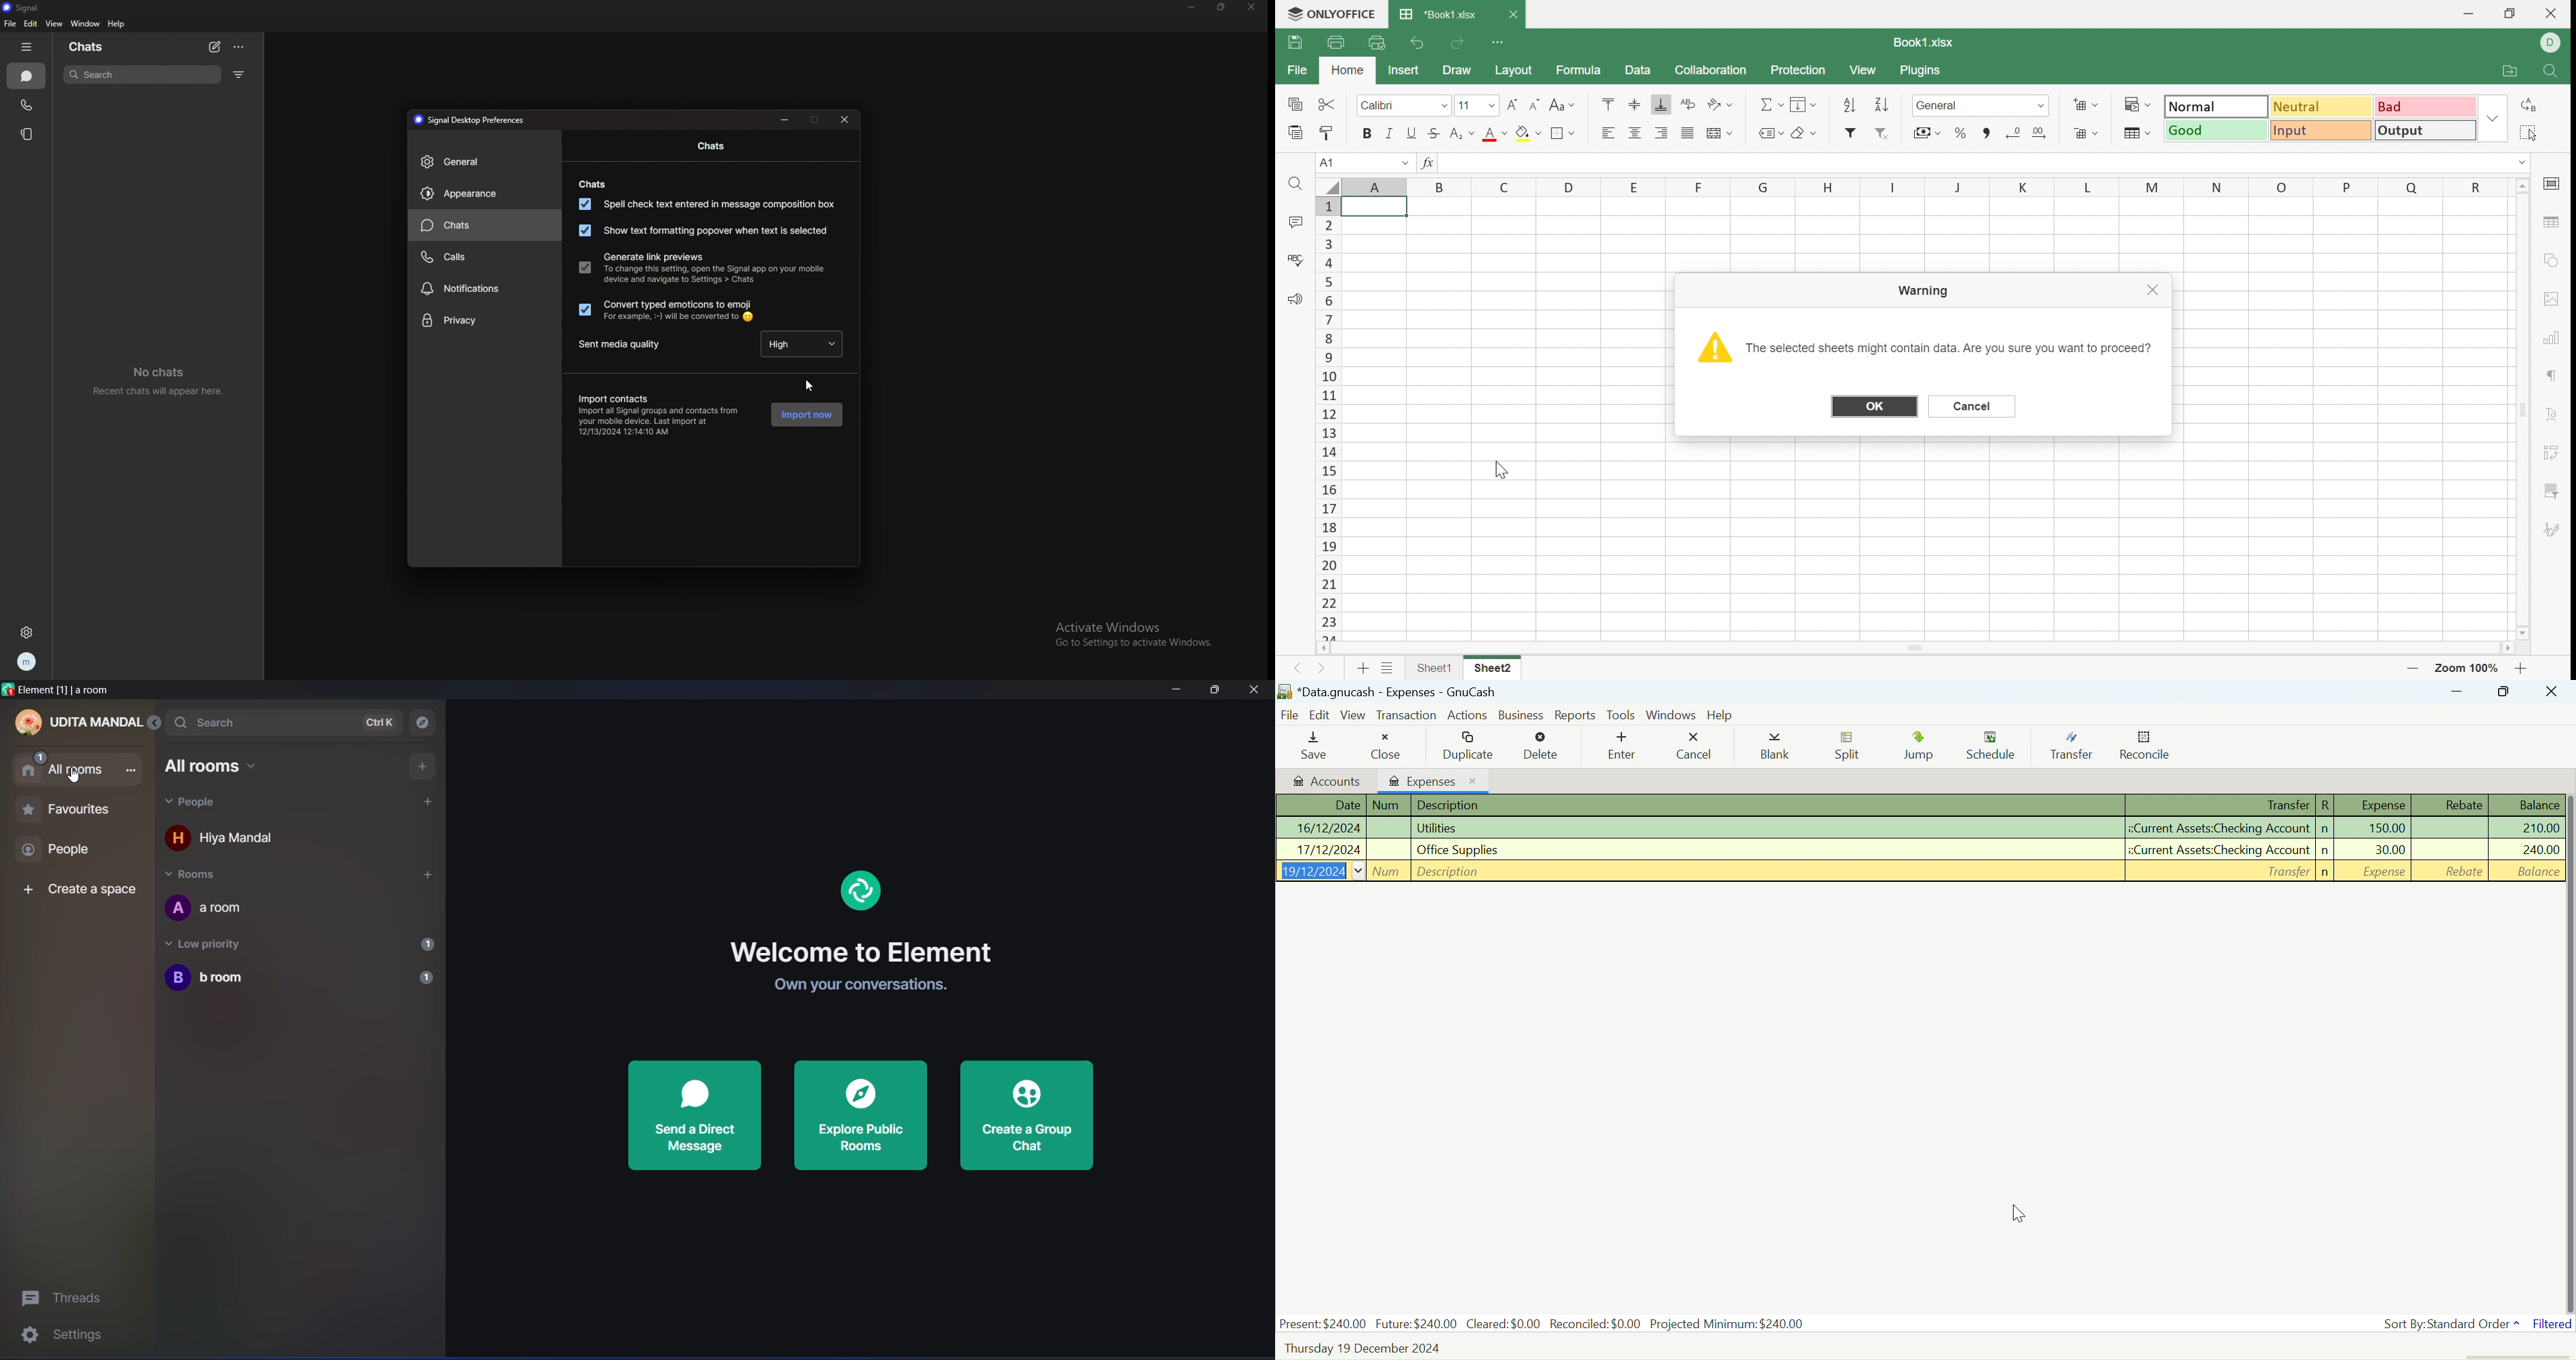  What do you see at coordinates (66, 1337) in the screenshot?
I see `Settings` at bounding box center [66, 1337].